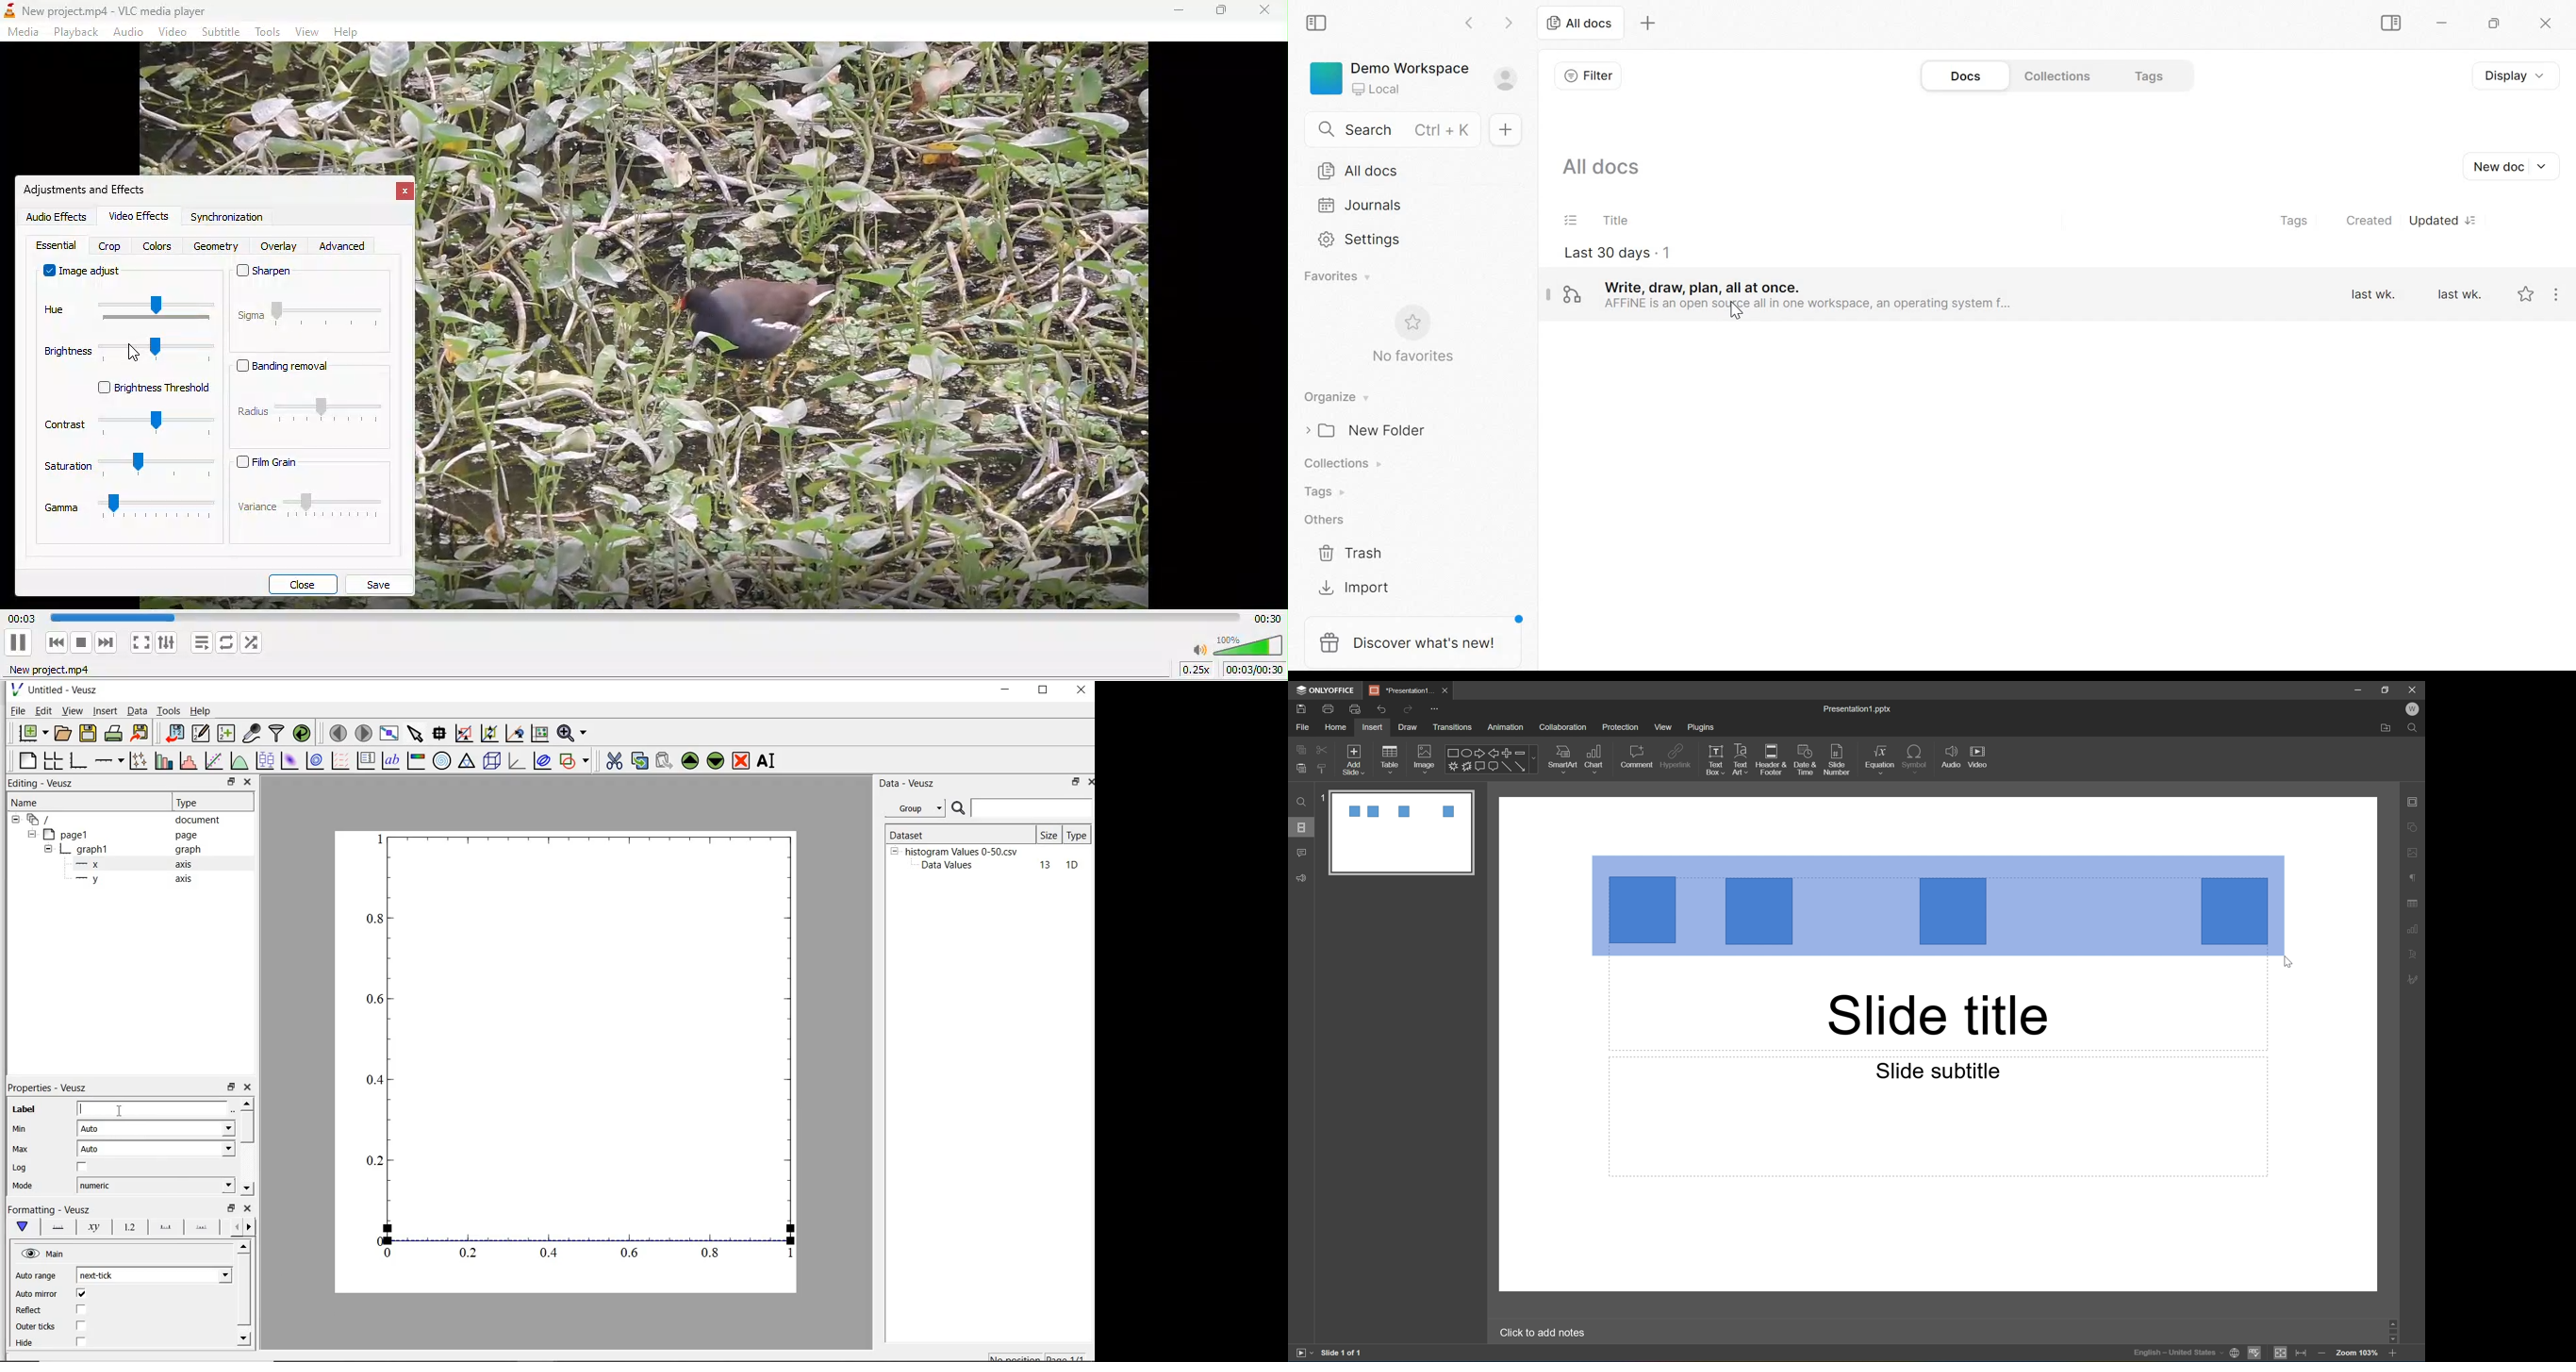 This screenshot has width=2576, height=1372. I want to click on name, so click(23, 803).